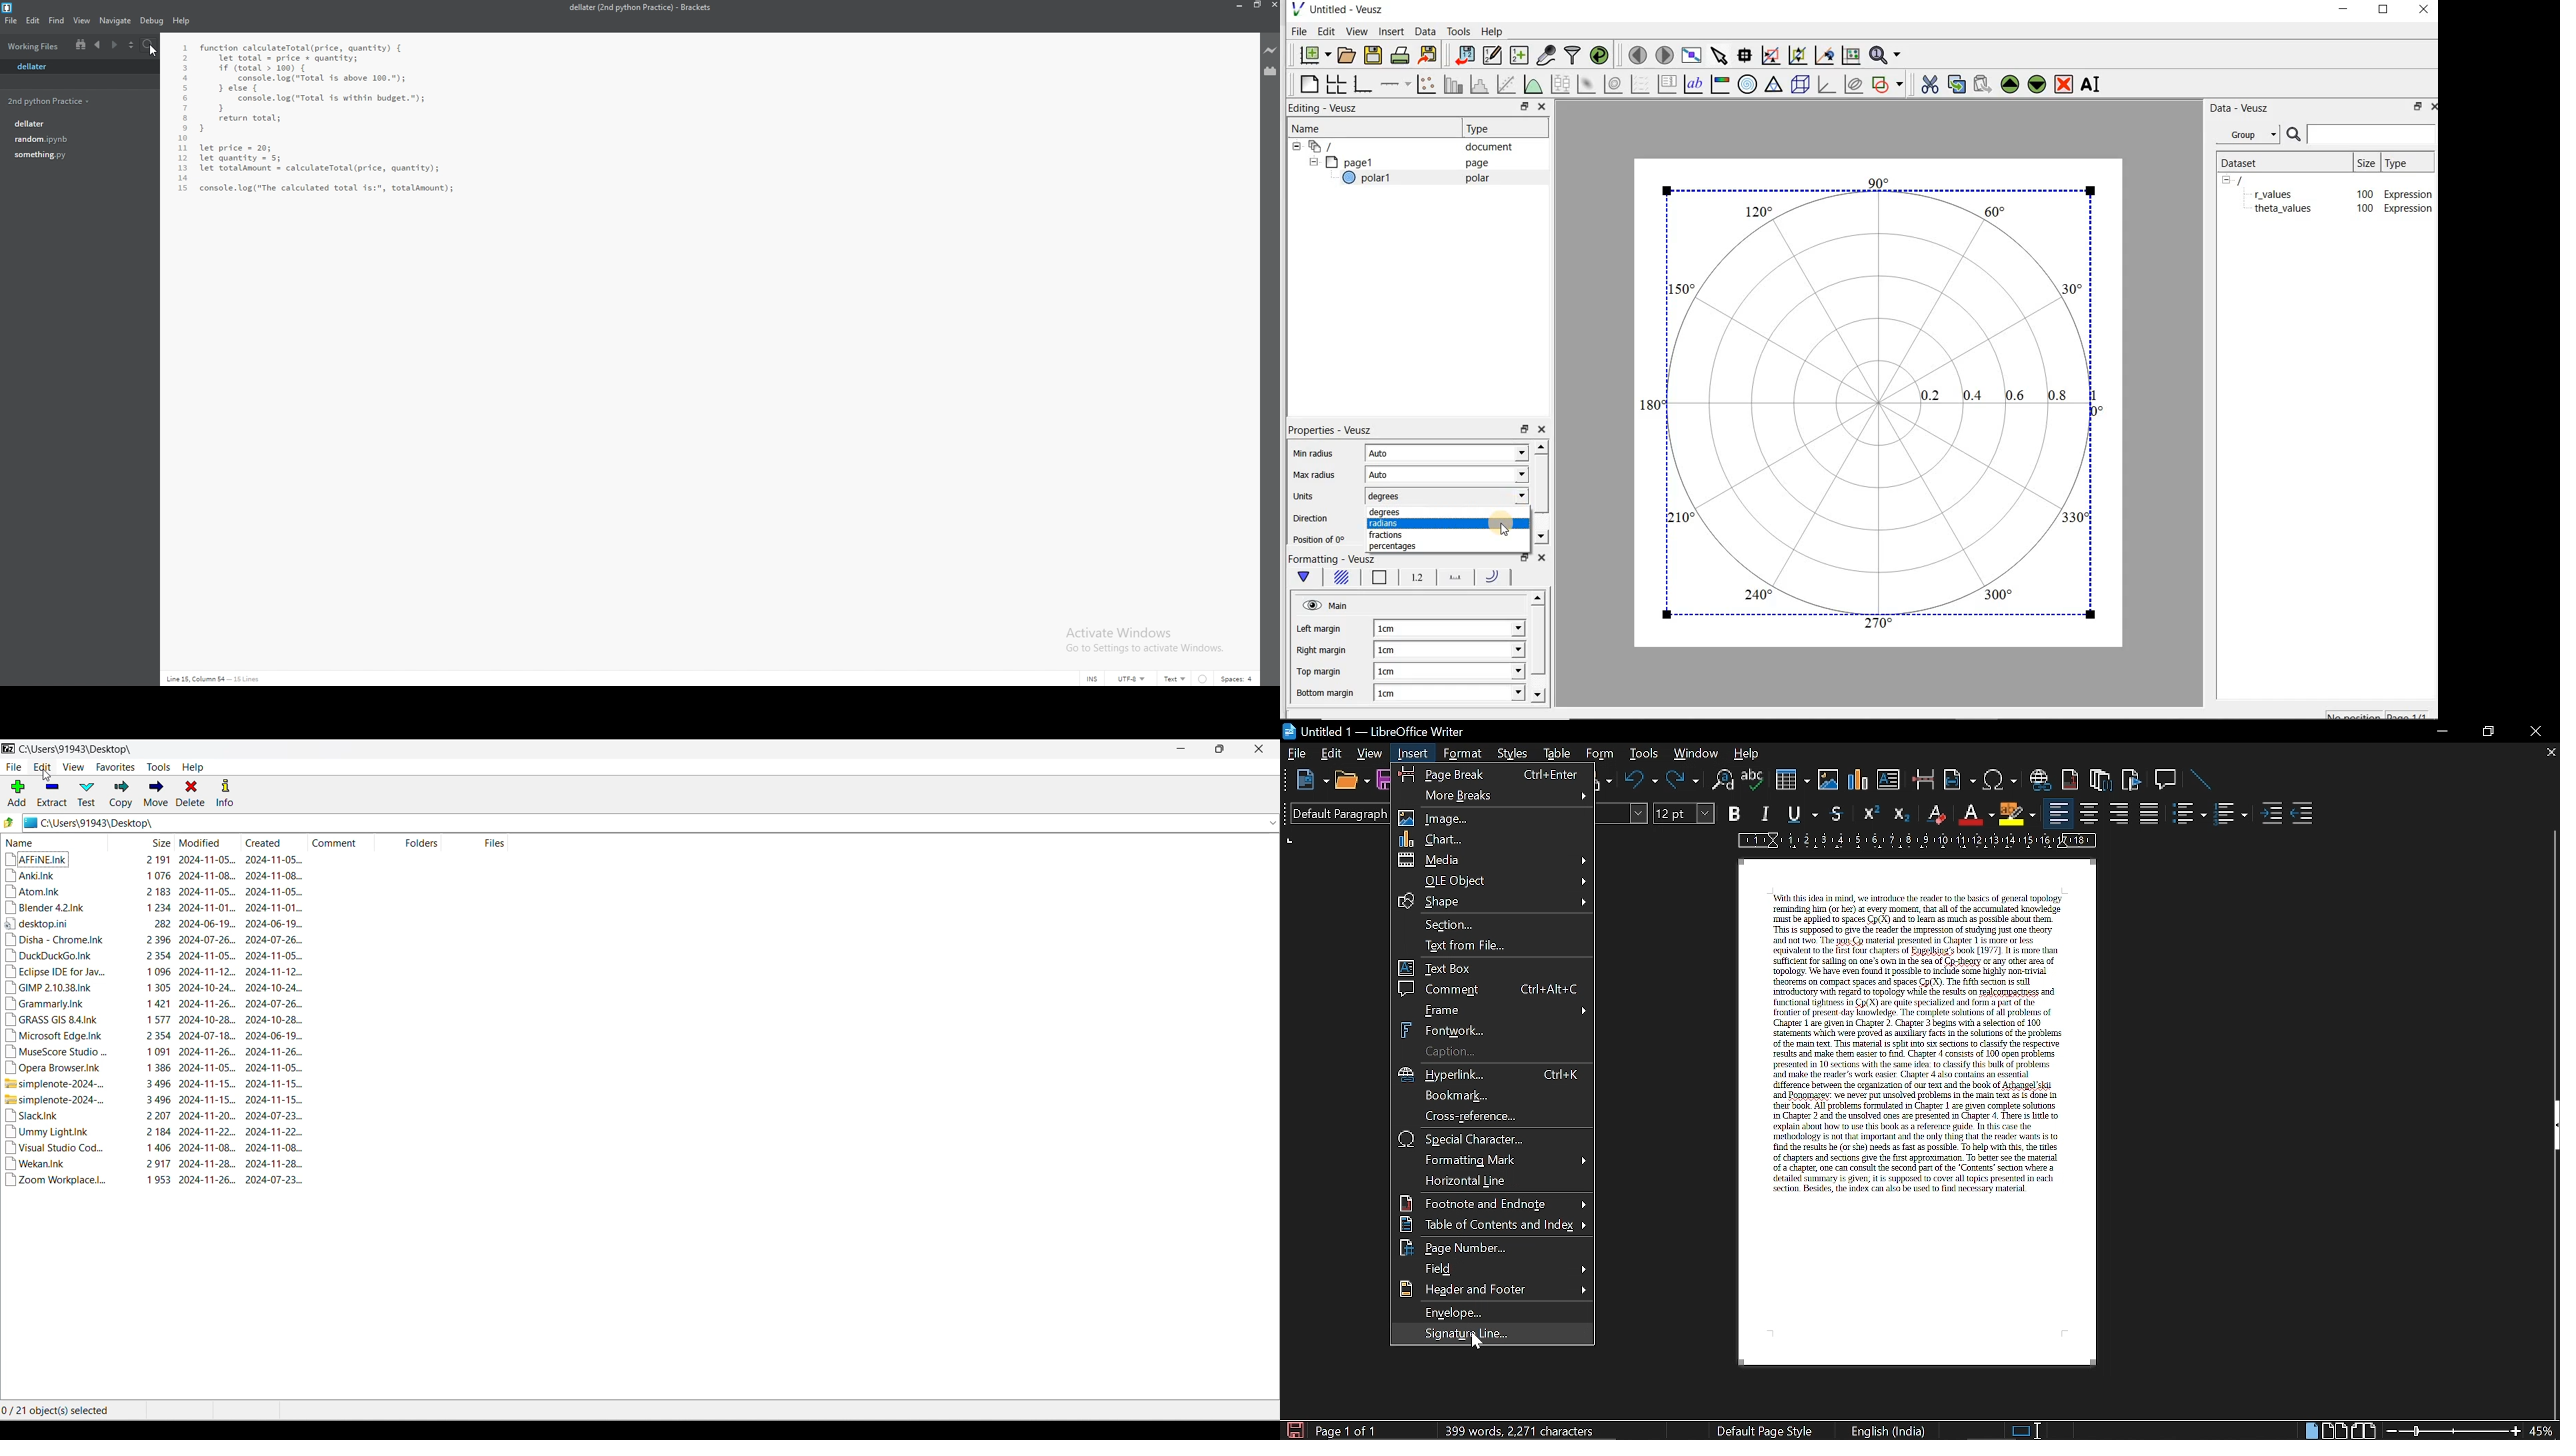 The image size is (2576, 1456). I want to click on extension manager, so click(1271, 71).